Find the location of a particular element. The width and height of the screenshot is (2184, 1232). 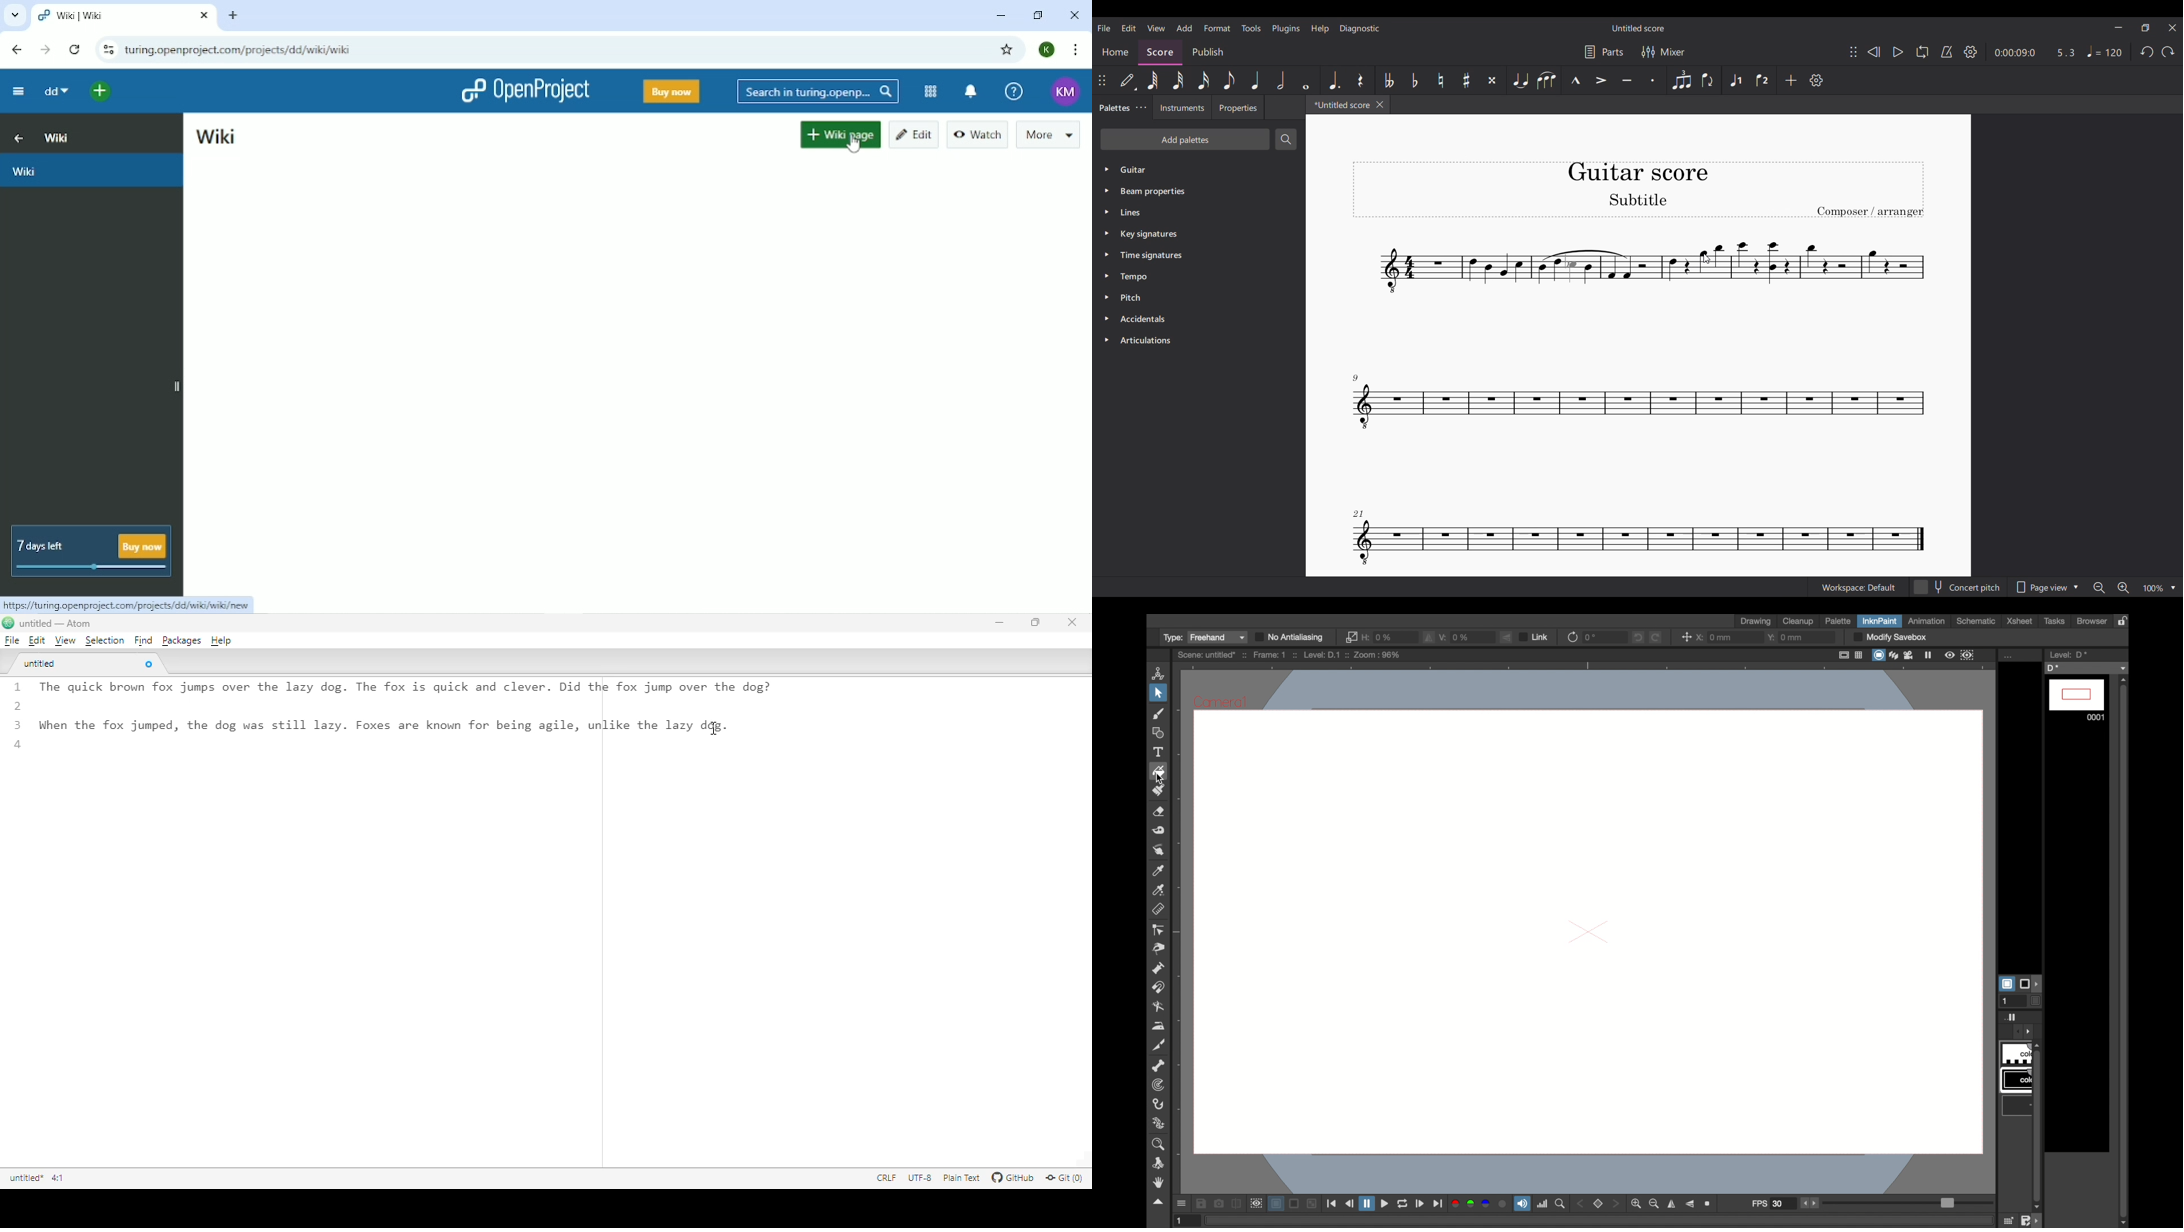

Toggle flat is located at coordinates (1414, 80).